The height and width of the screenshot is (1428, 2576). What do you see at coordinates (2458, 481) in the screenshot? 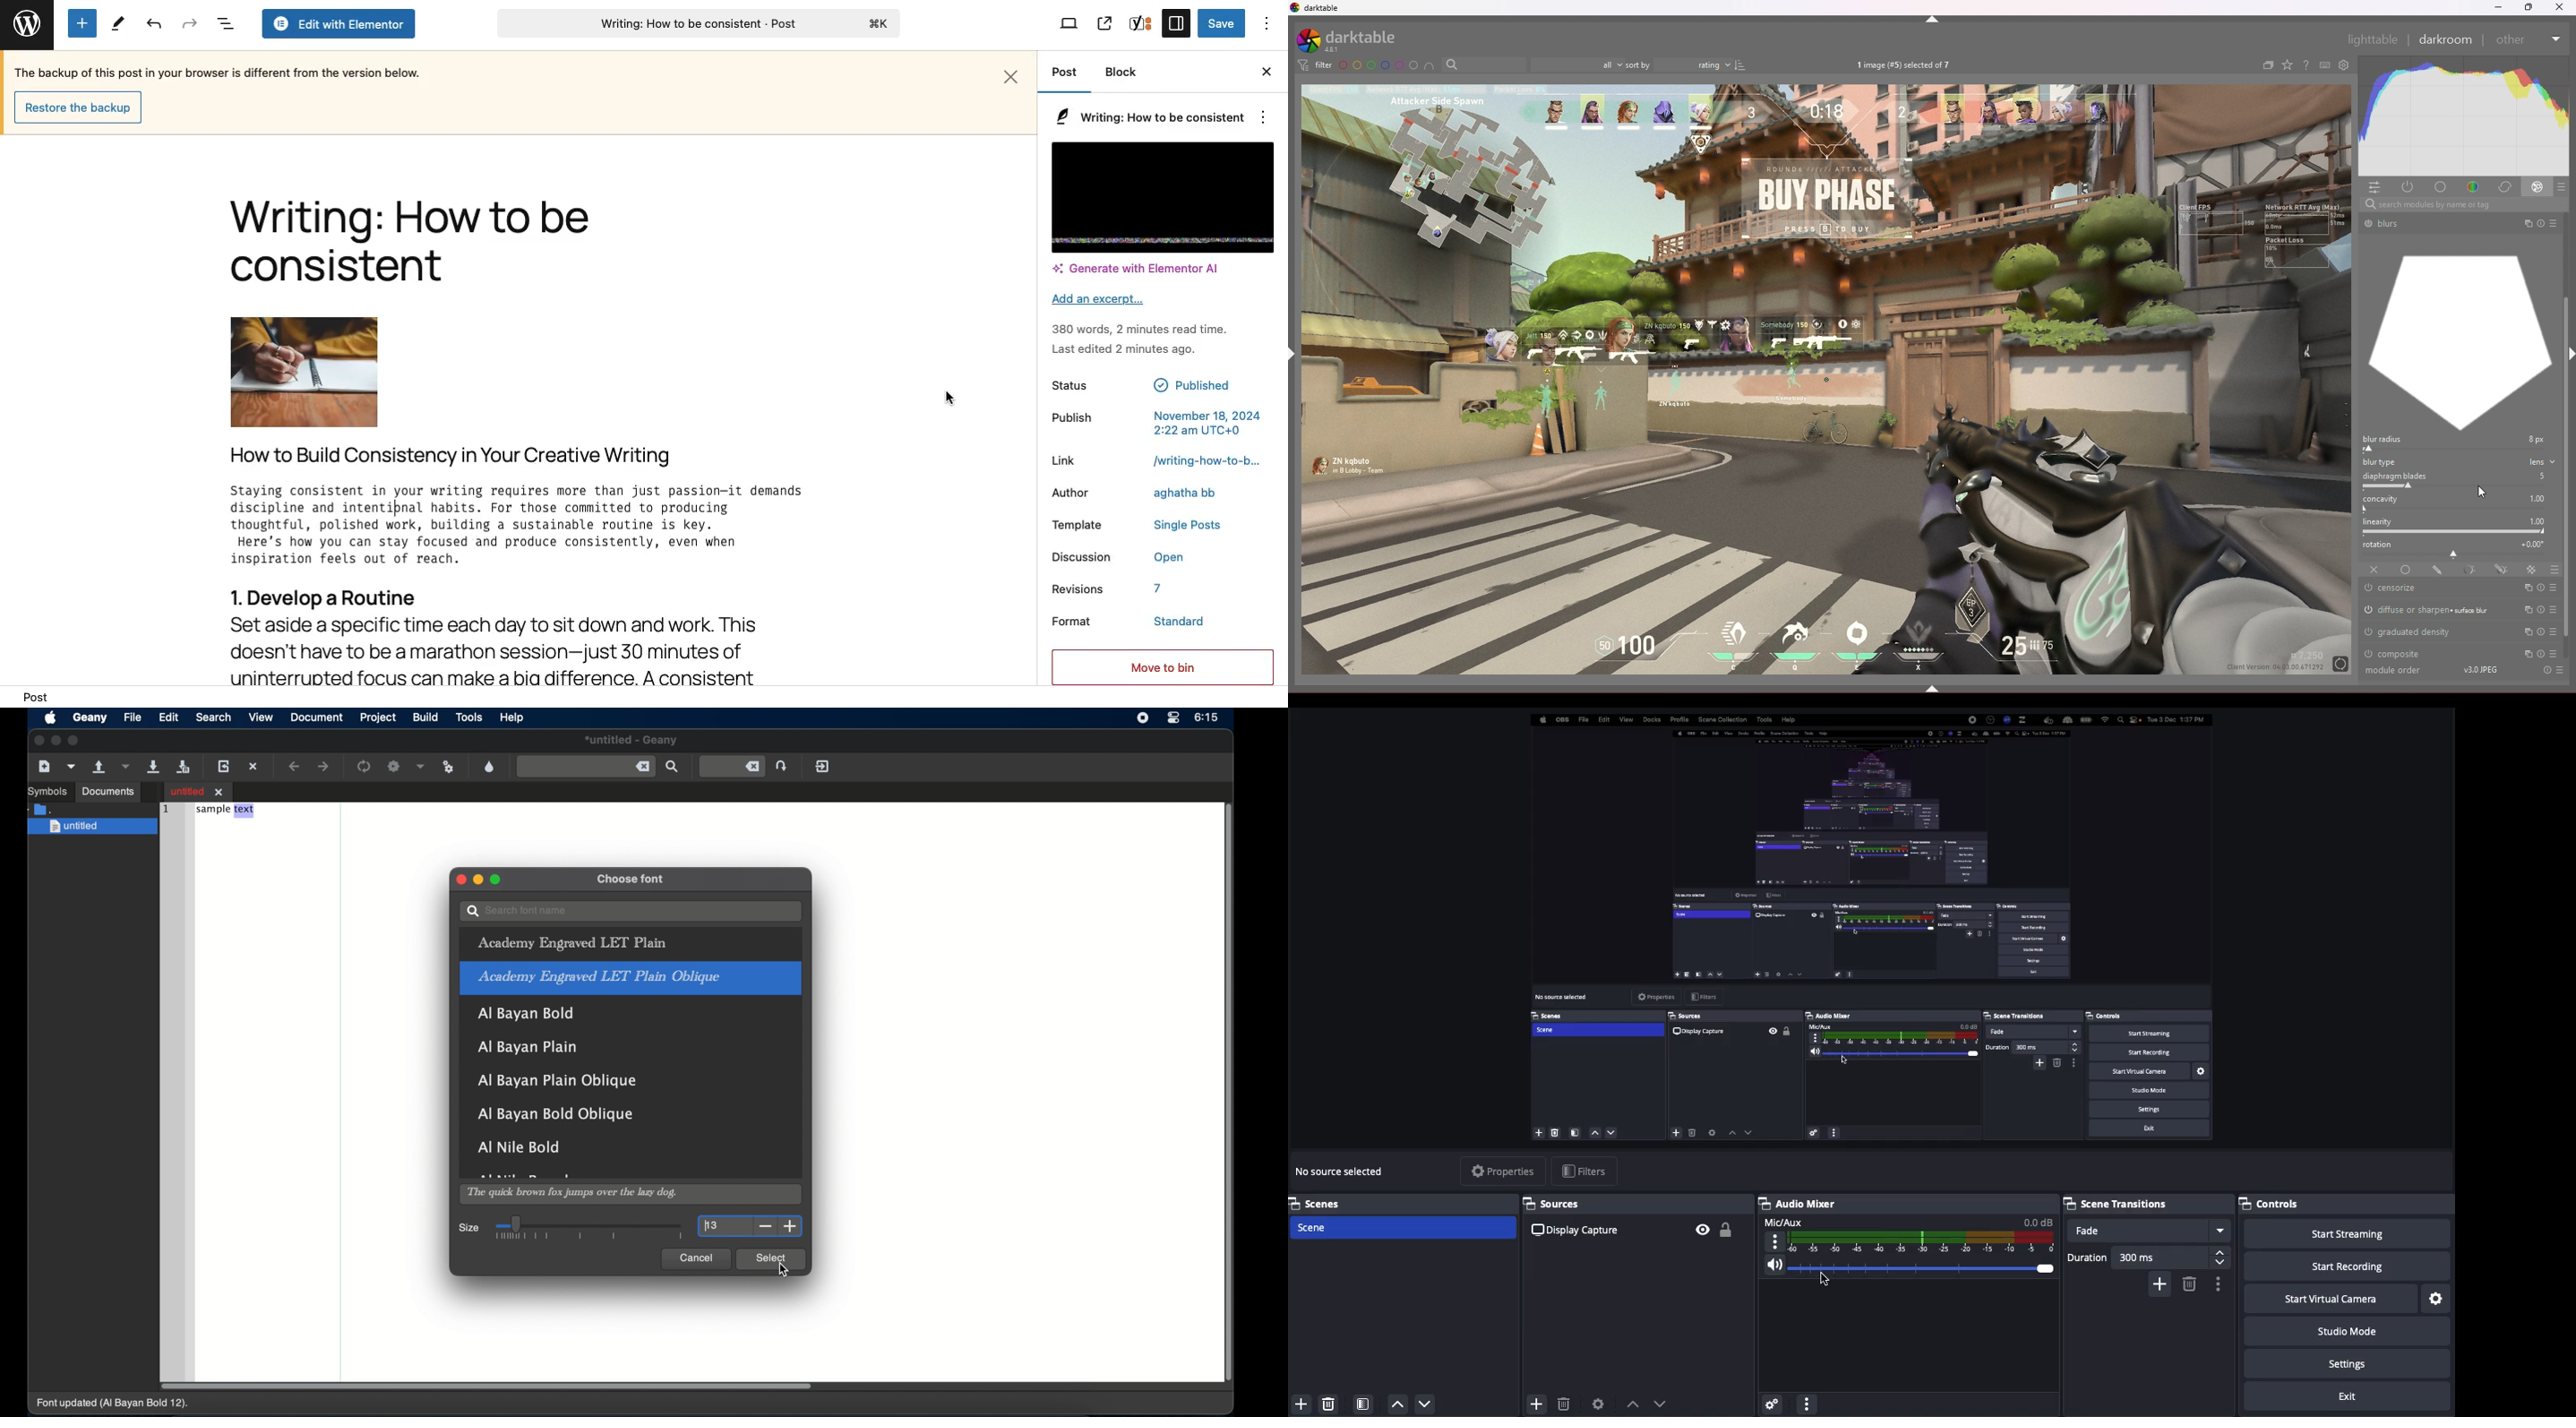
I see `diaphragm blades` at bounding box center [2458, 481].